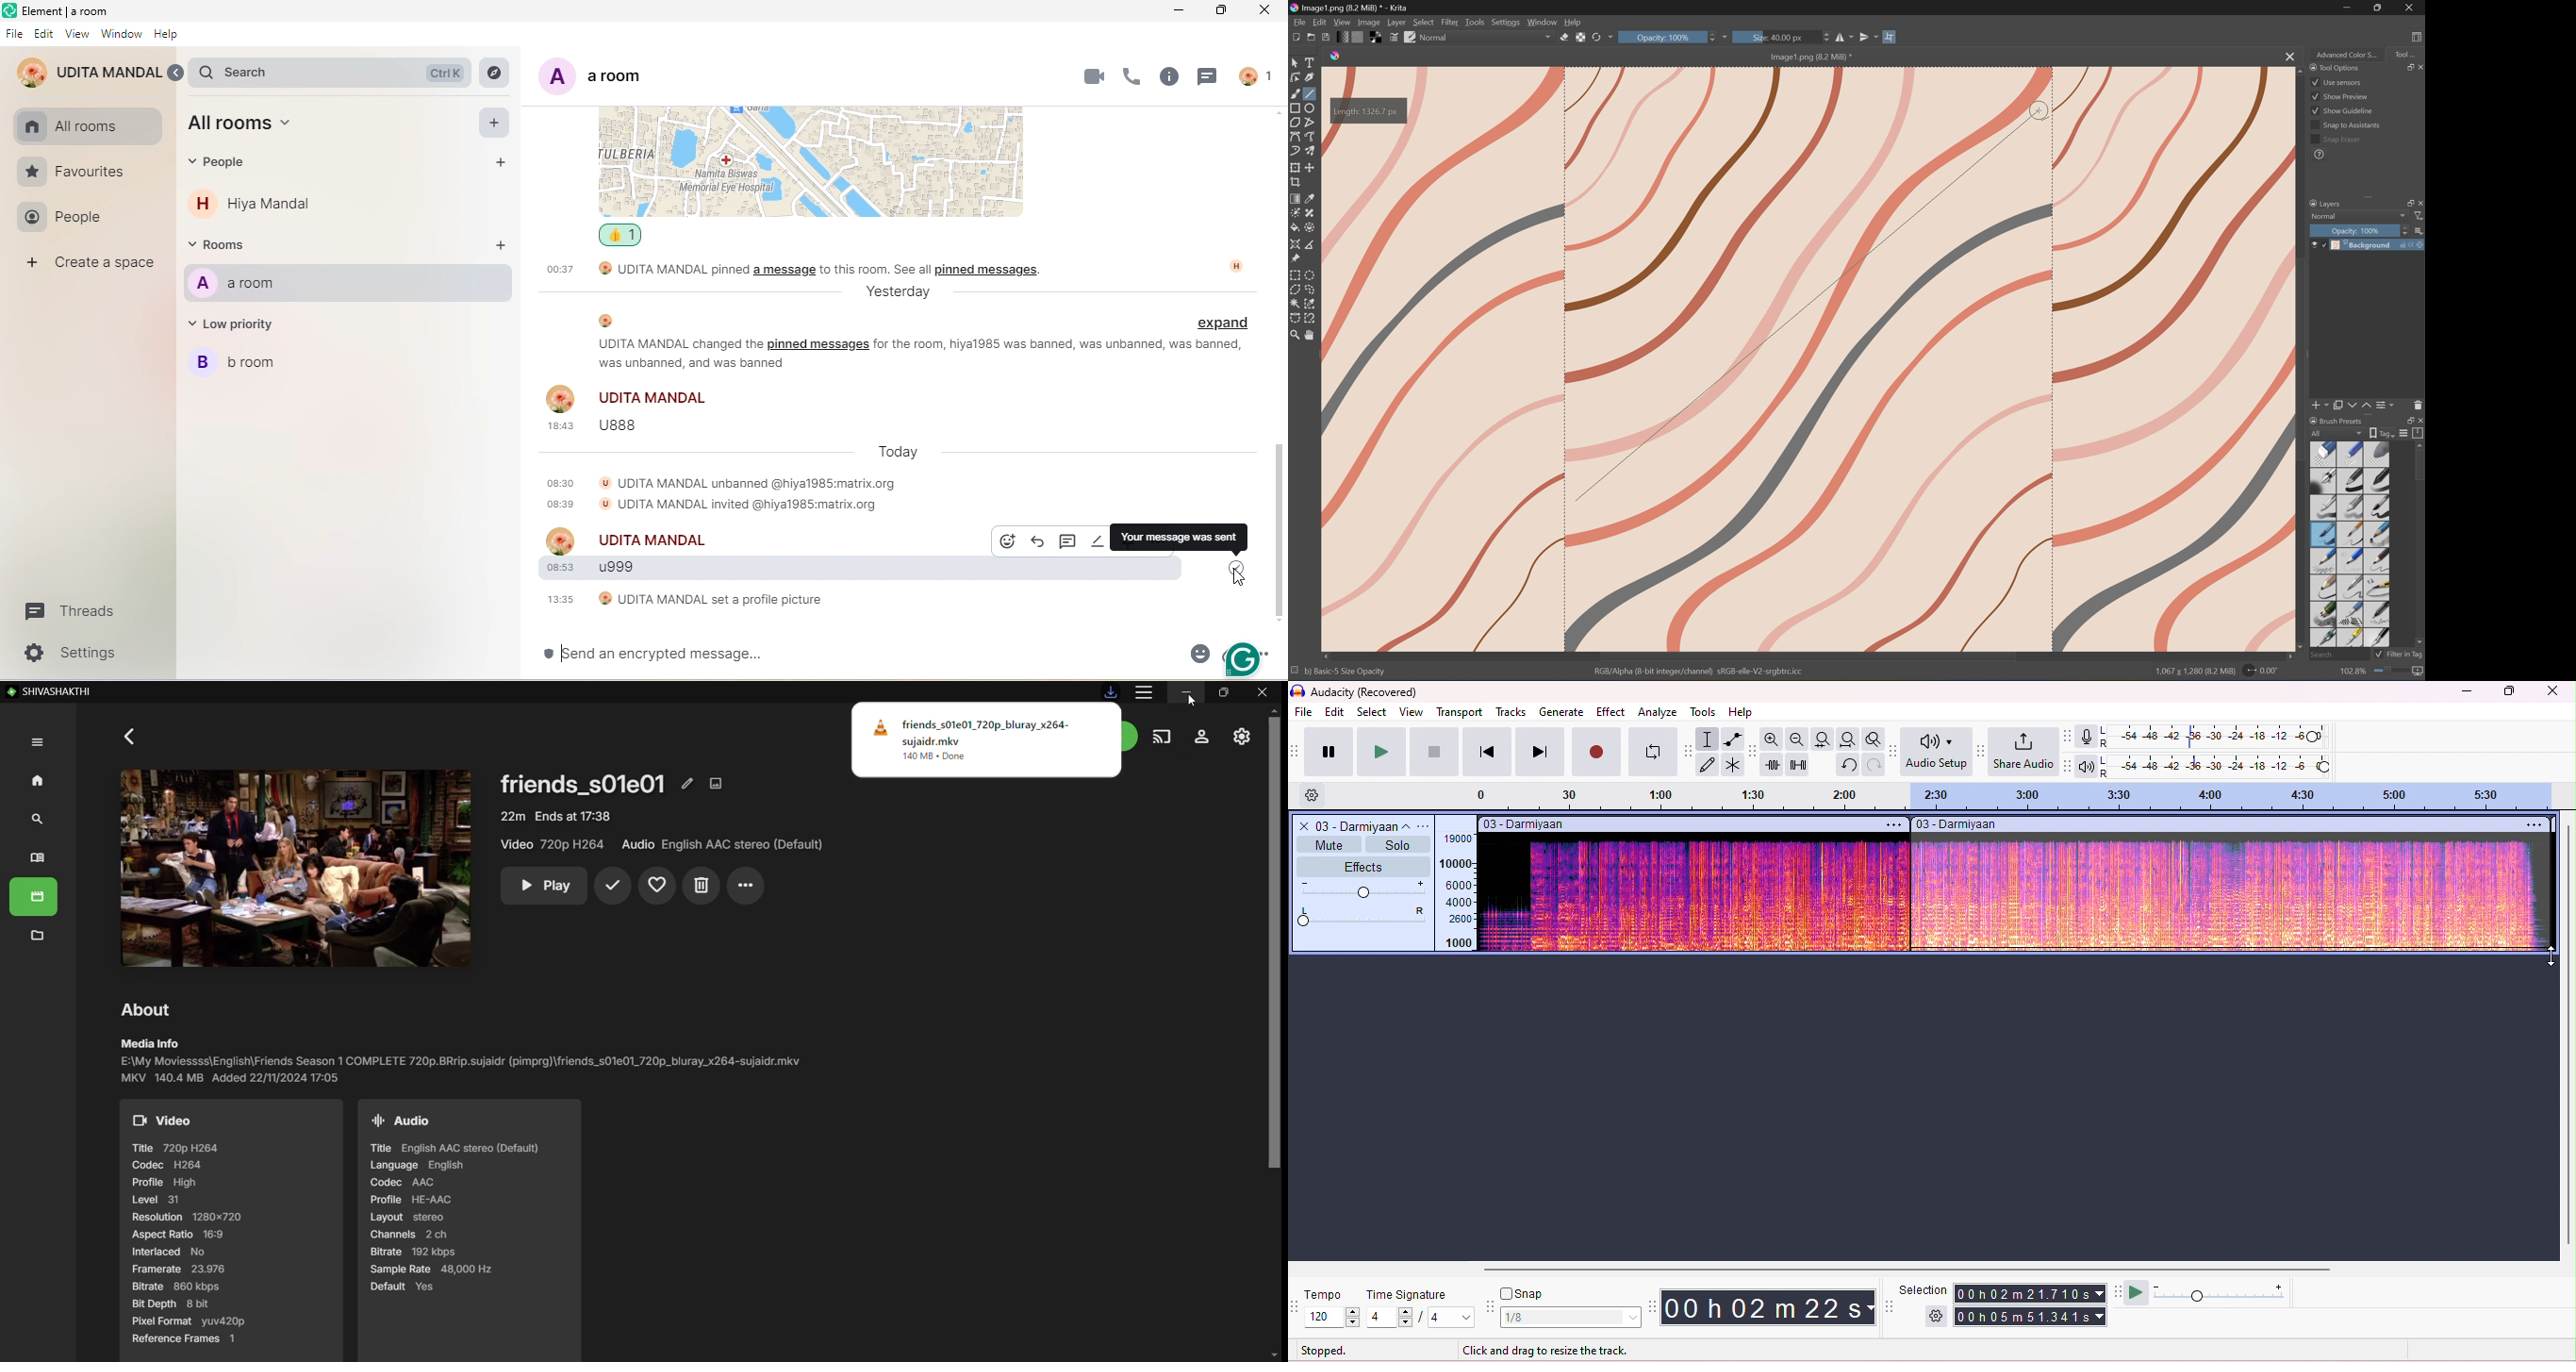 Image resolution: width=2576 pixels, height=1372 pixels. What do you see at coordinates (1776, 37) in the screenshot?
I see `Size: 40.00px` at bounding box center [1776, 37].